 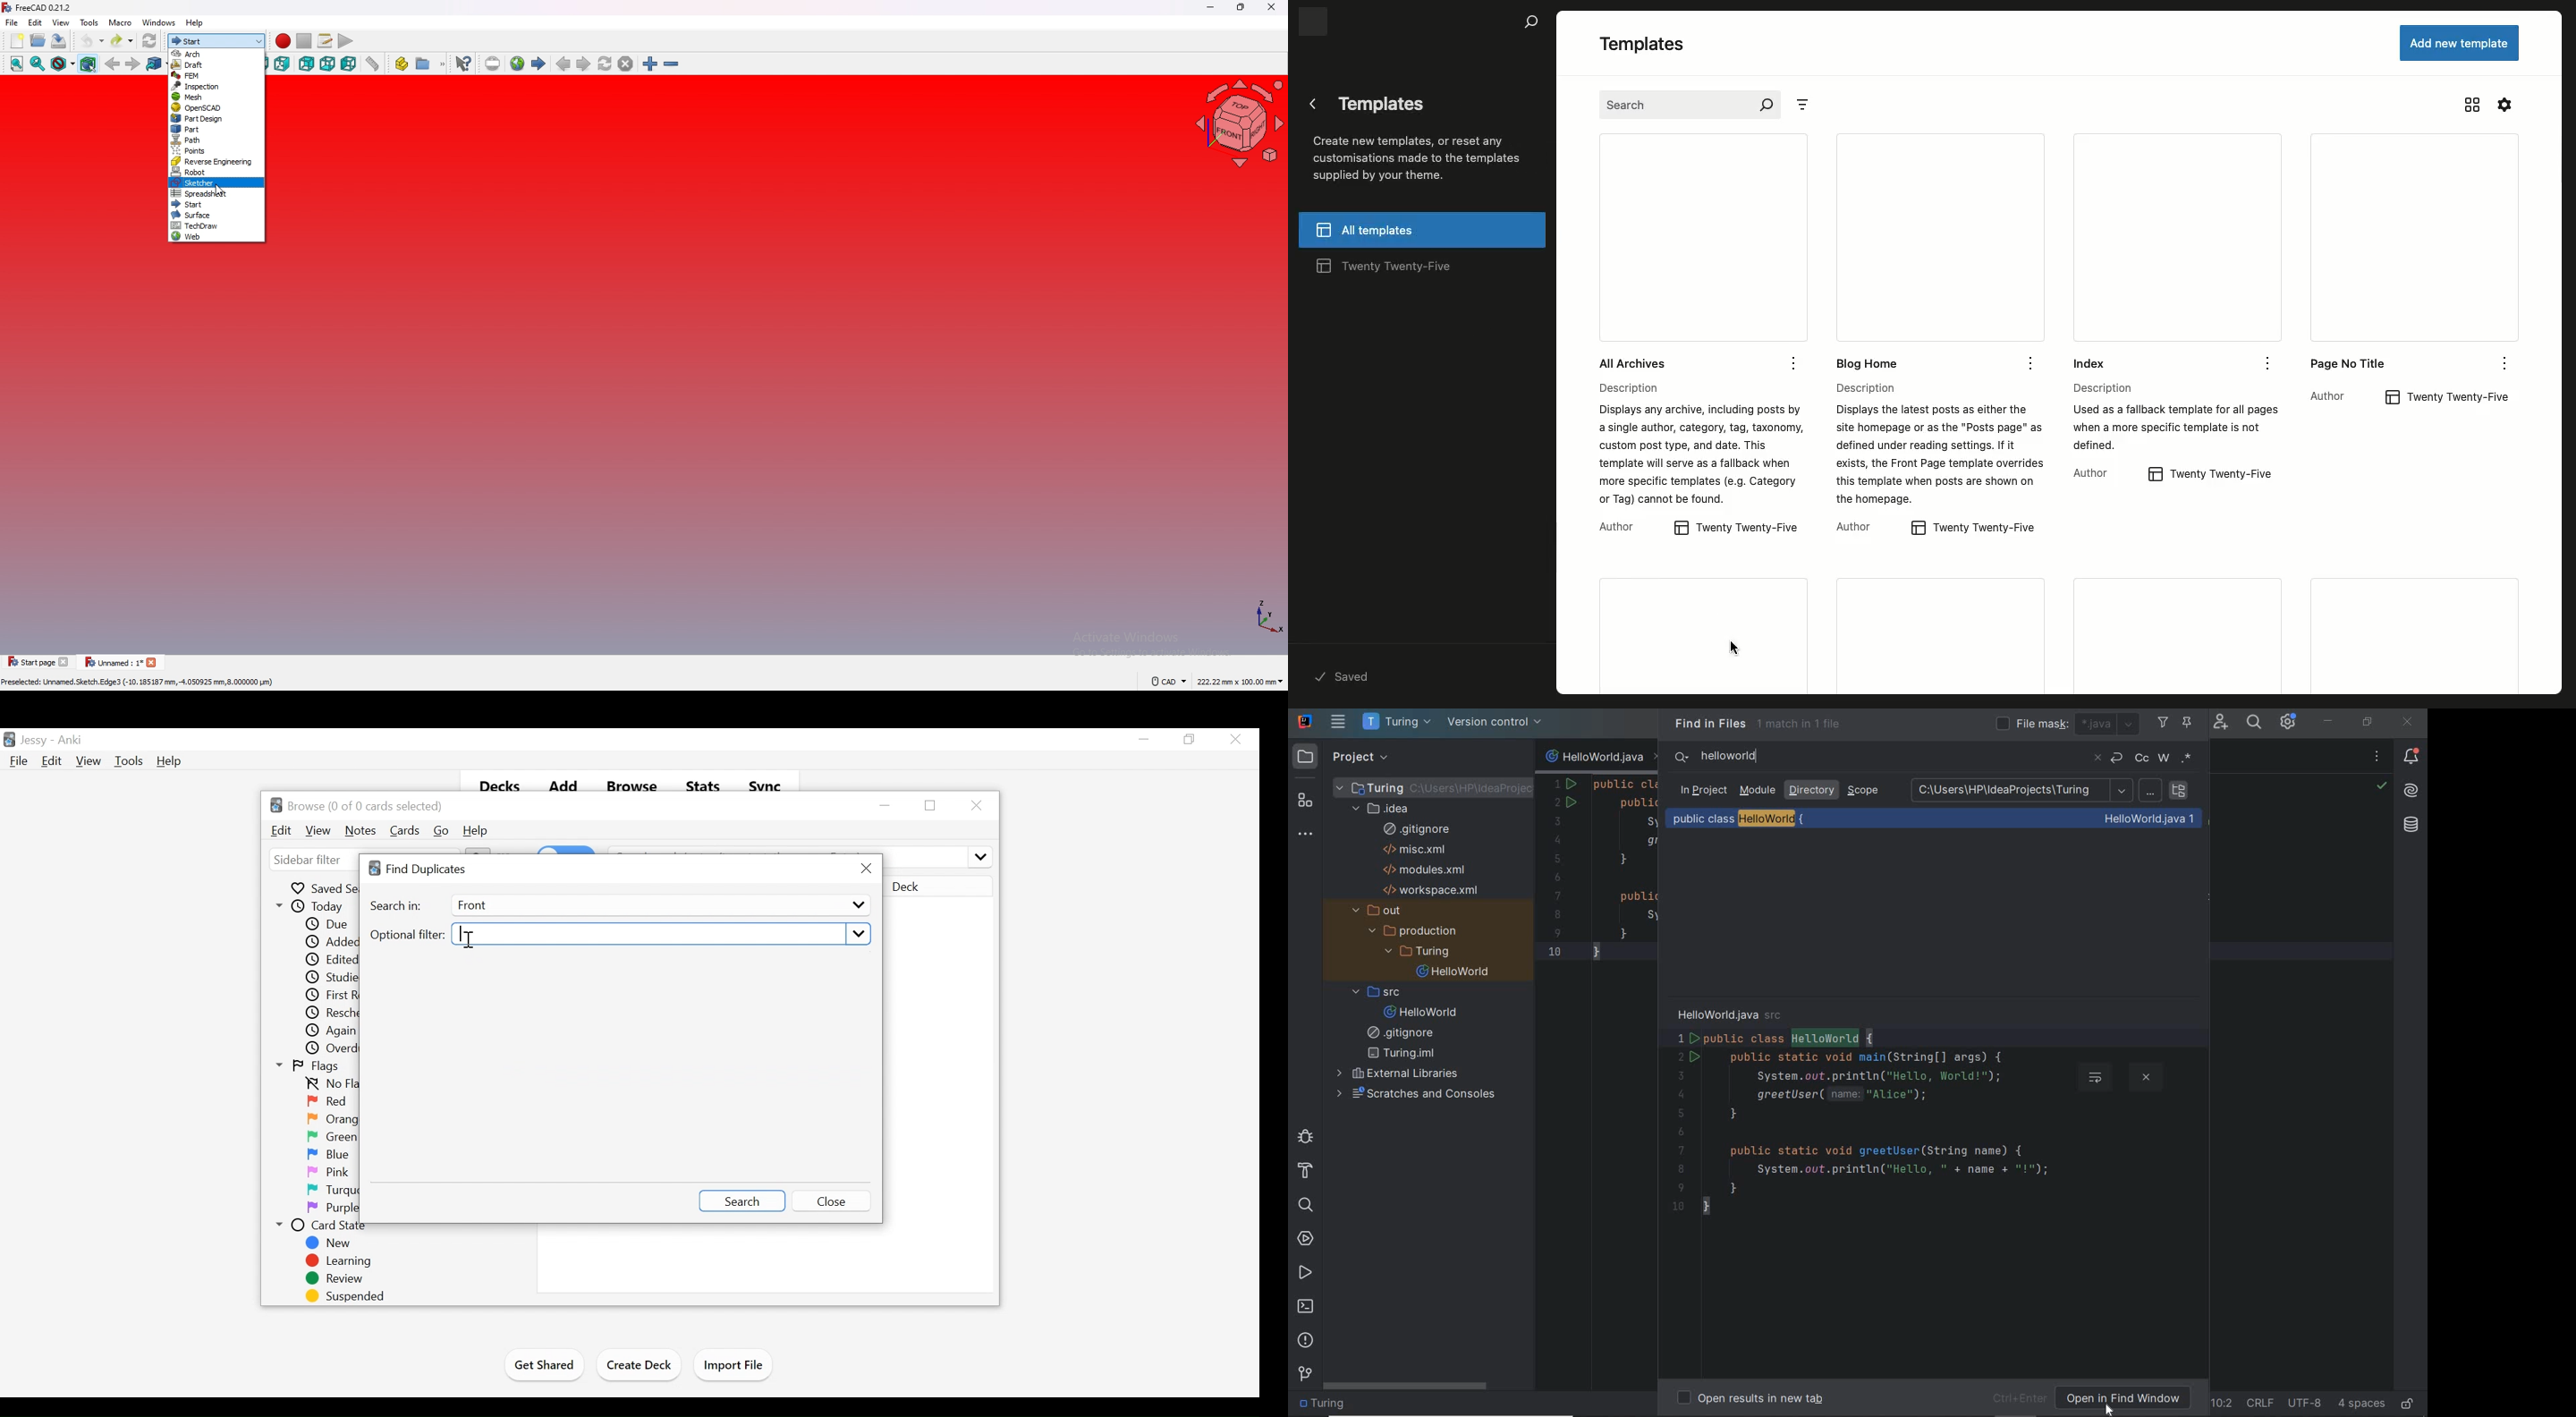 I want to click on line separator, so click(x=2262, y=1403).